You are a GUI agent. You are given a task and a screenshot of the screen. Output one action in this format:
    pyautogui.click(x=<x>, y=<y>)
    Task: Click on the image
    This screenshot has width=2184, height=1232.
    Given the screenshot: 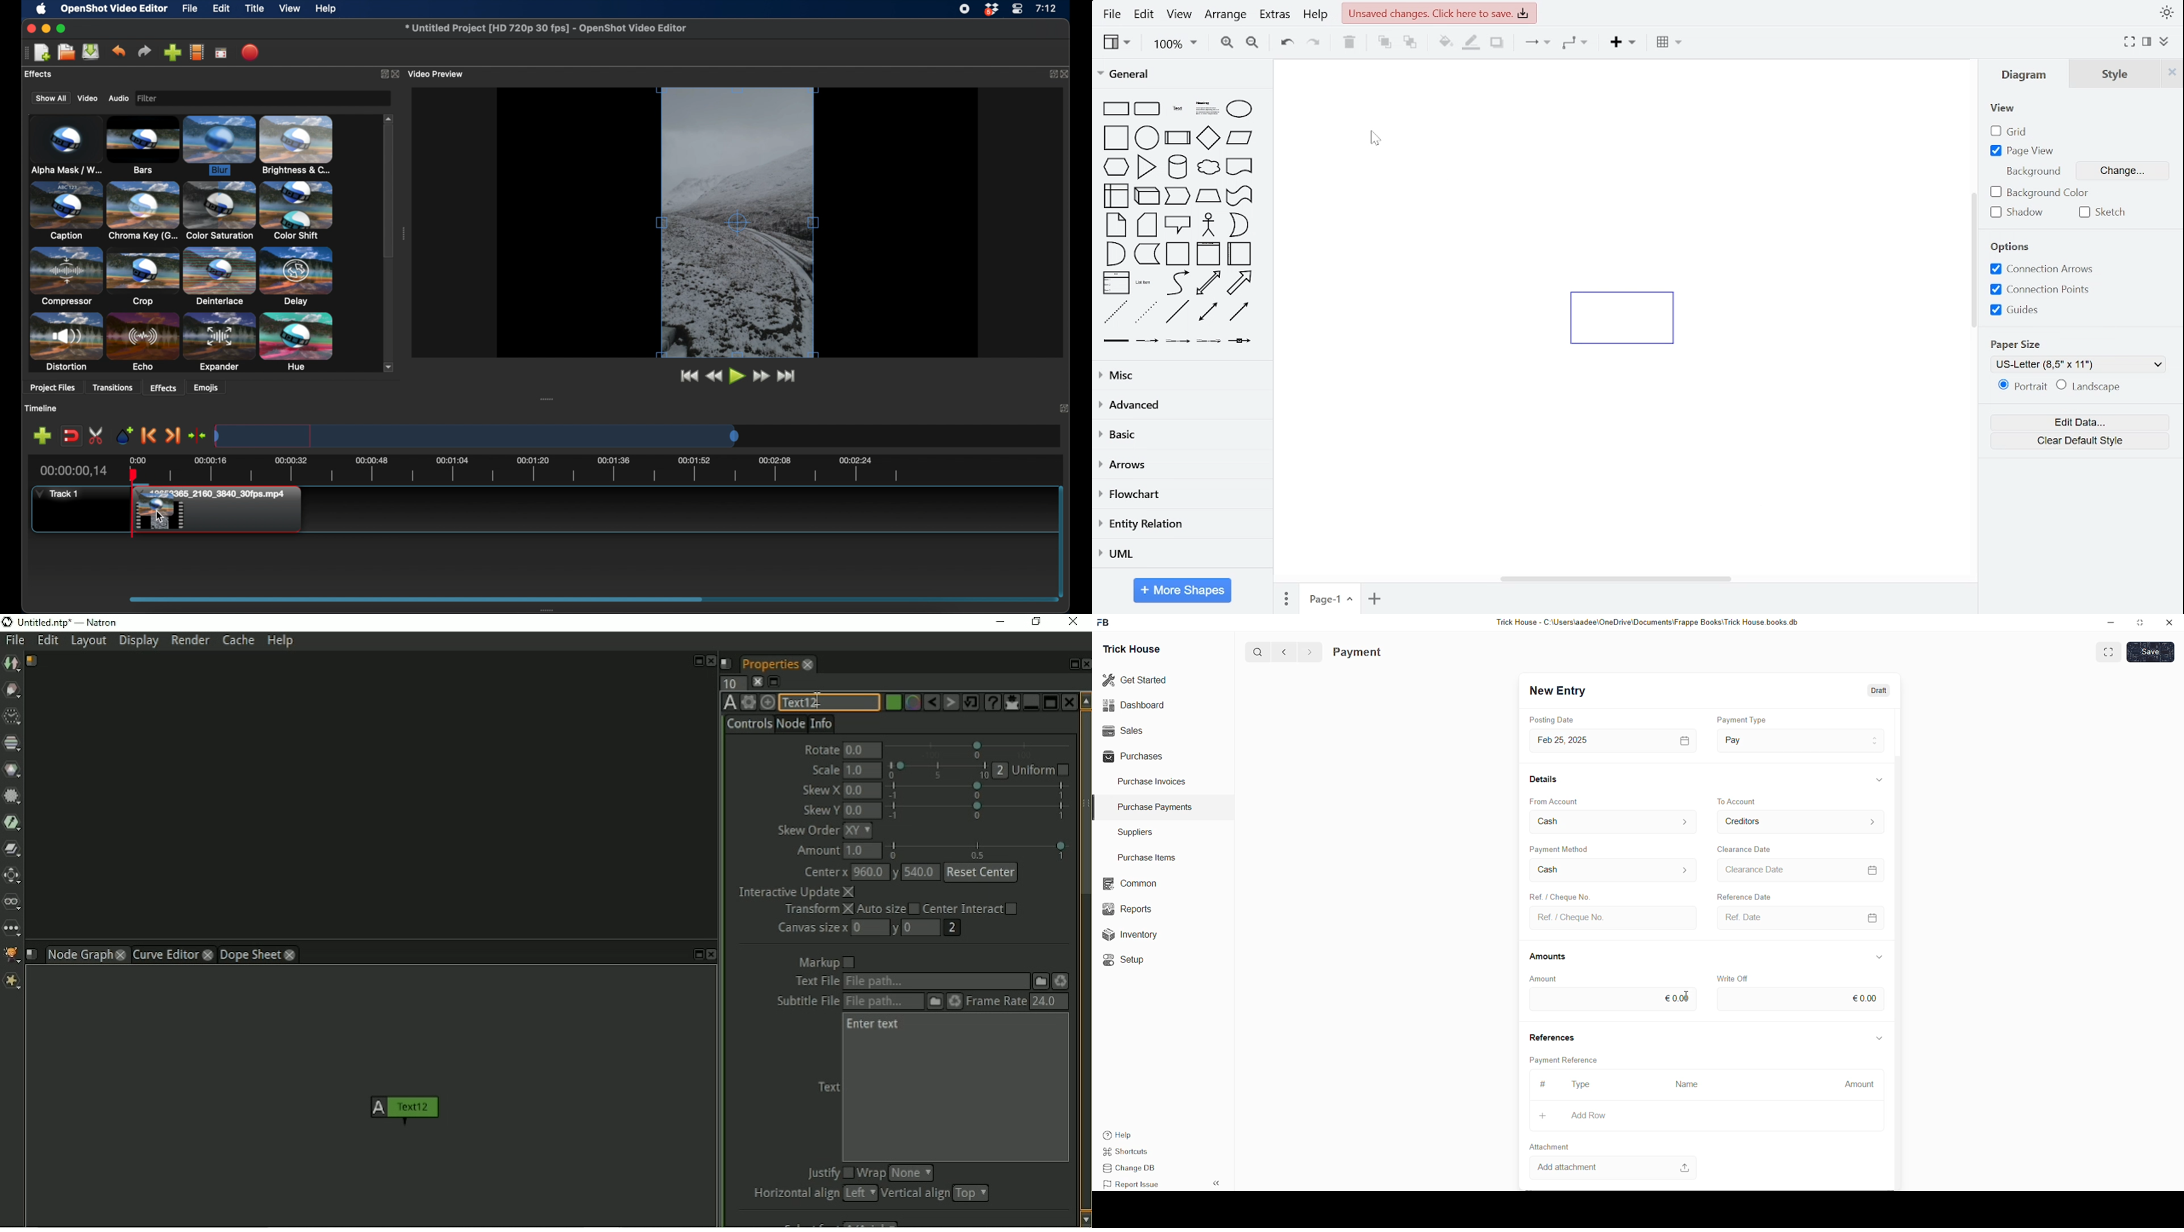 What is the action you would take?
    pyautogui.click(x=150, y=99)
    